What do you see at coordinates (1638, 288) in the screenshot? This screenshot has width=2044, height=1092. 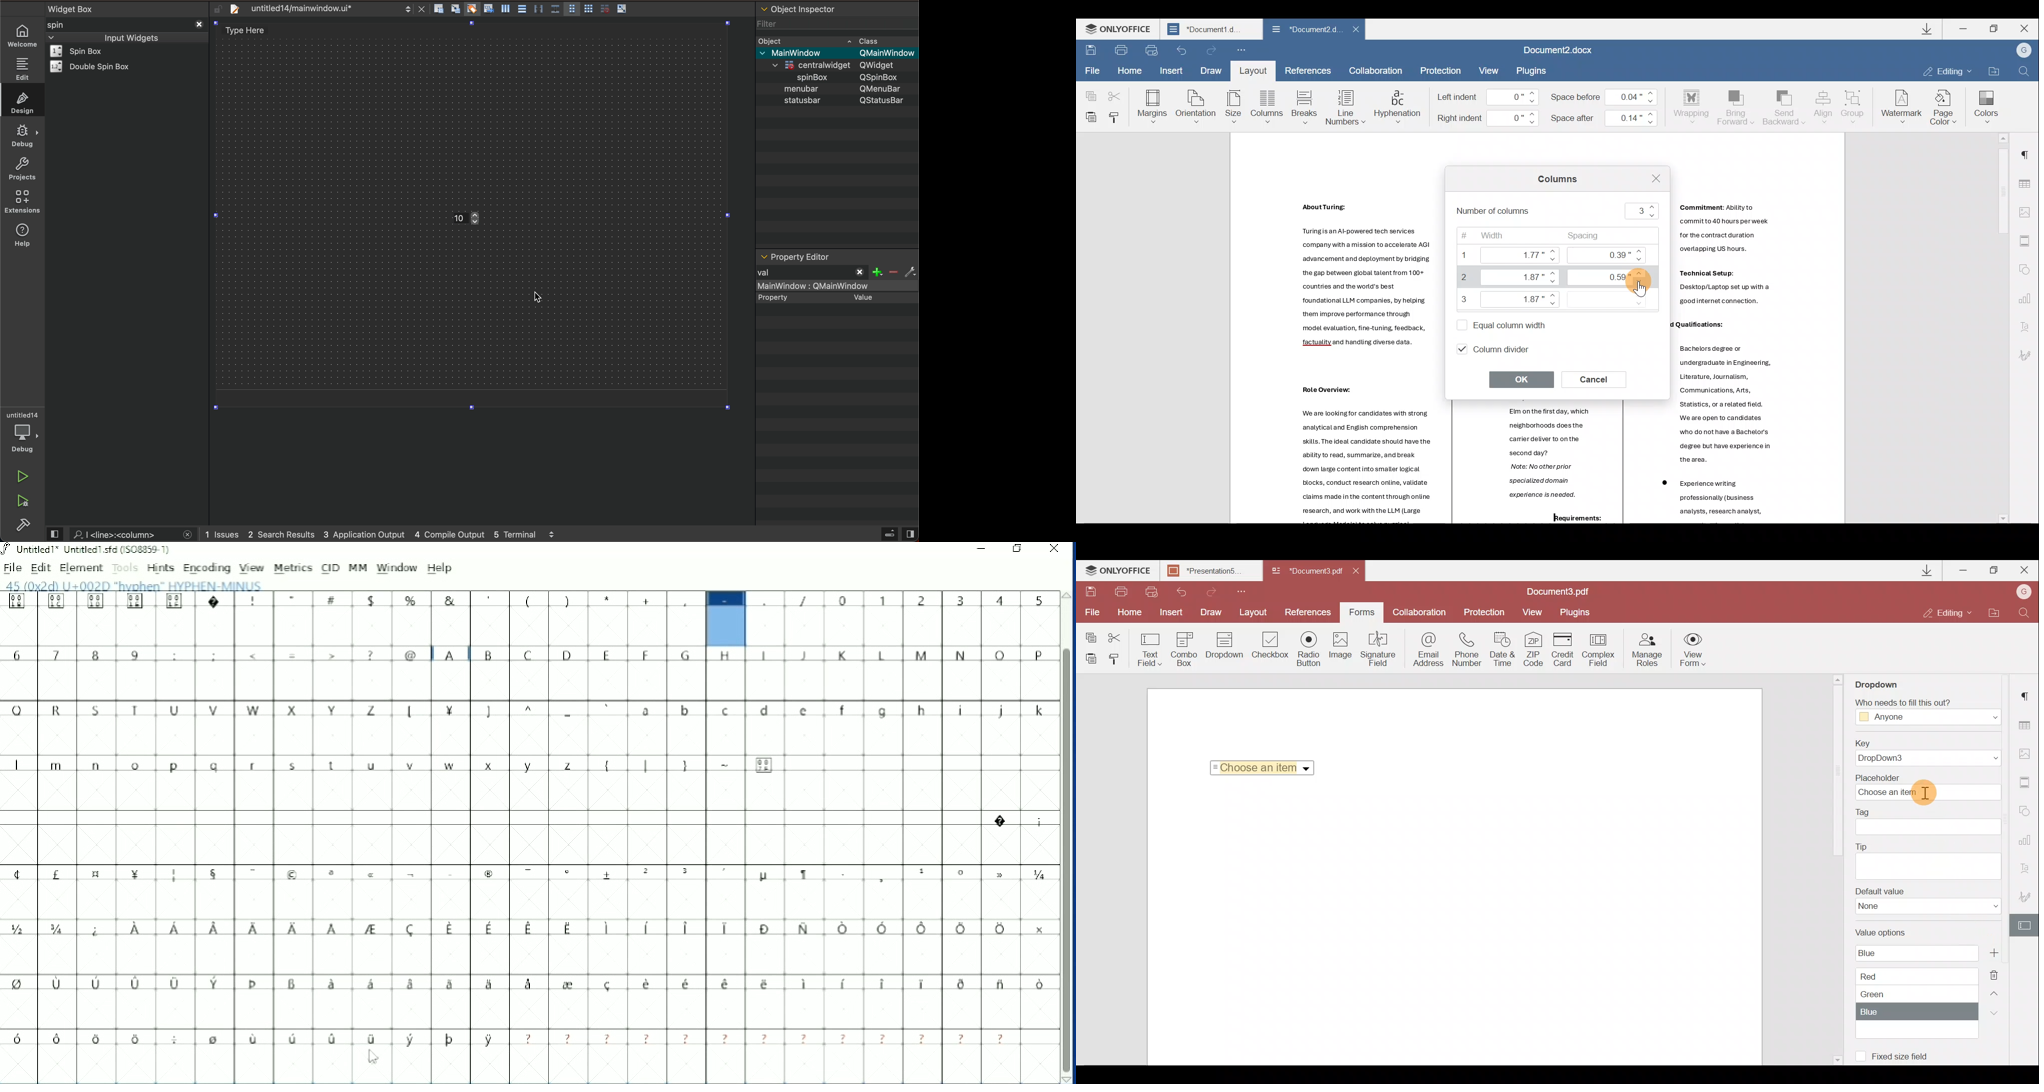 I see `Cursor` at bounding box center [1638, 288].